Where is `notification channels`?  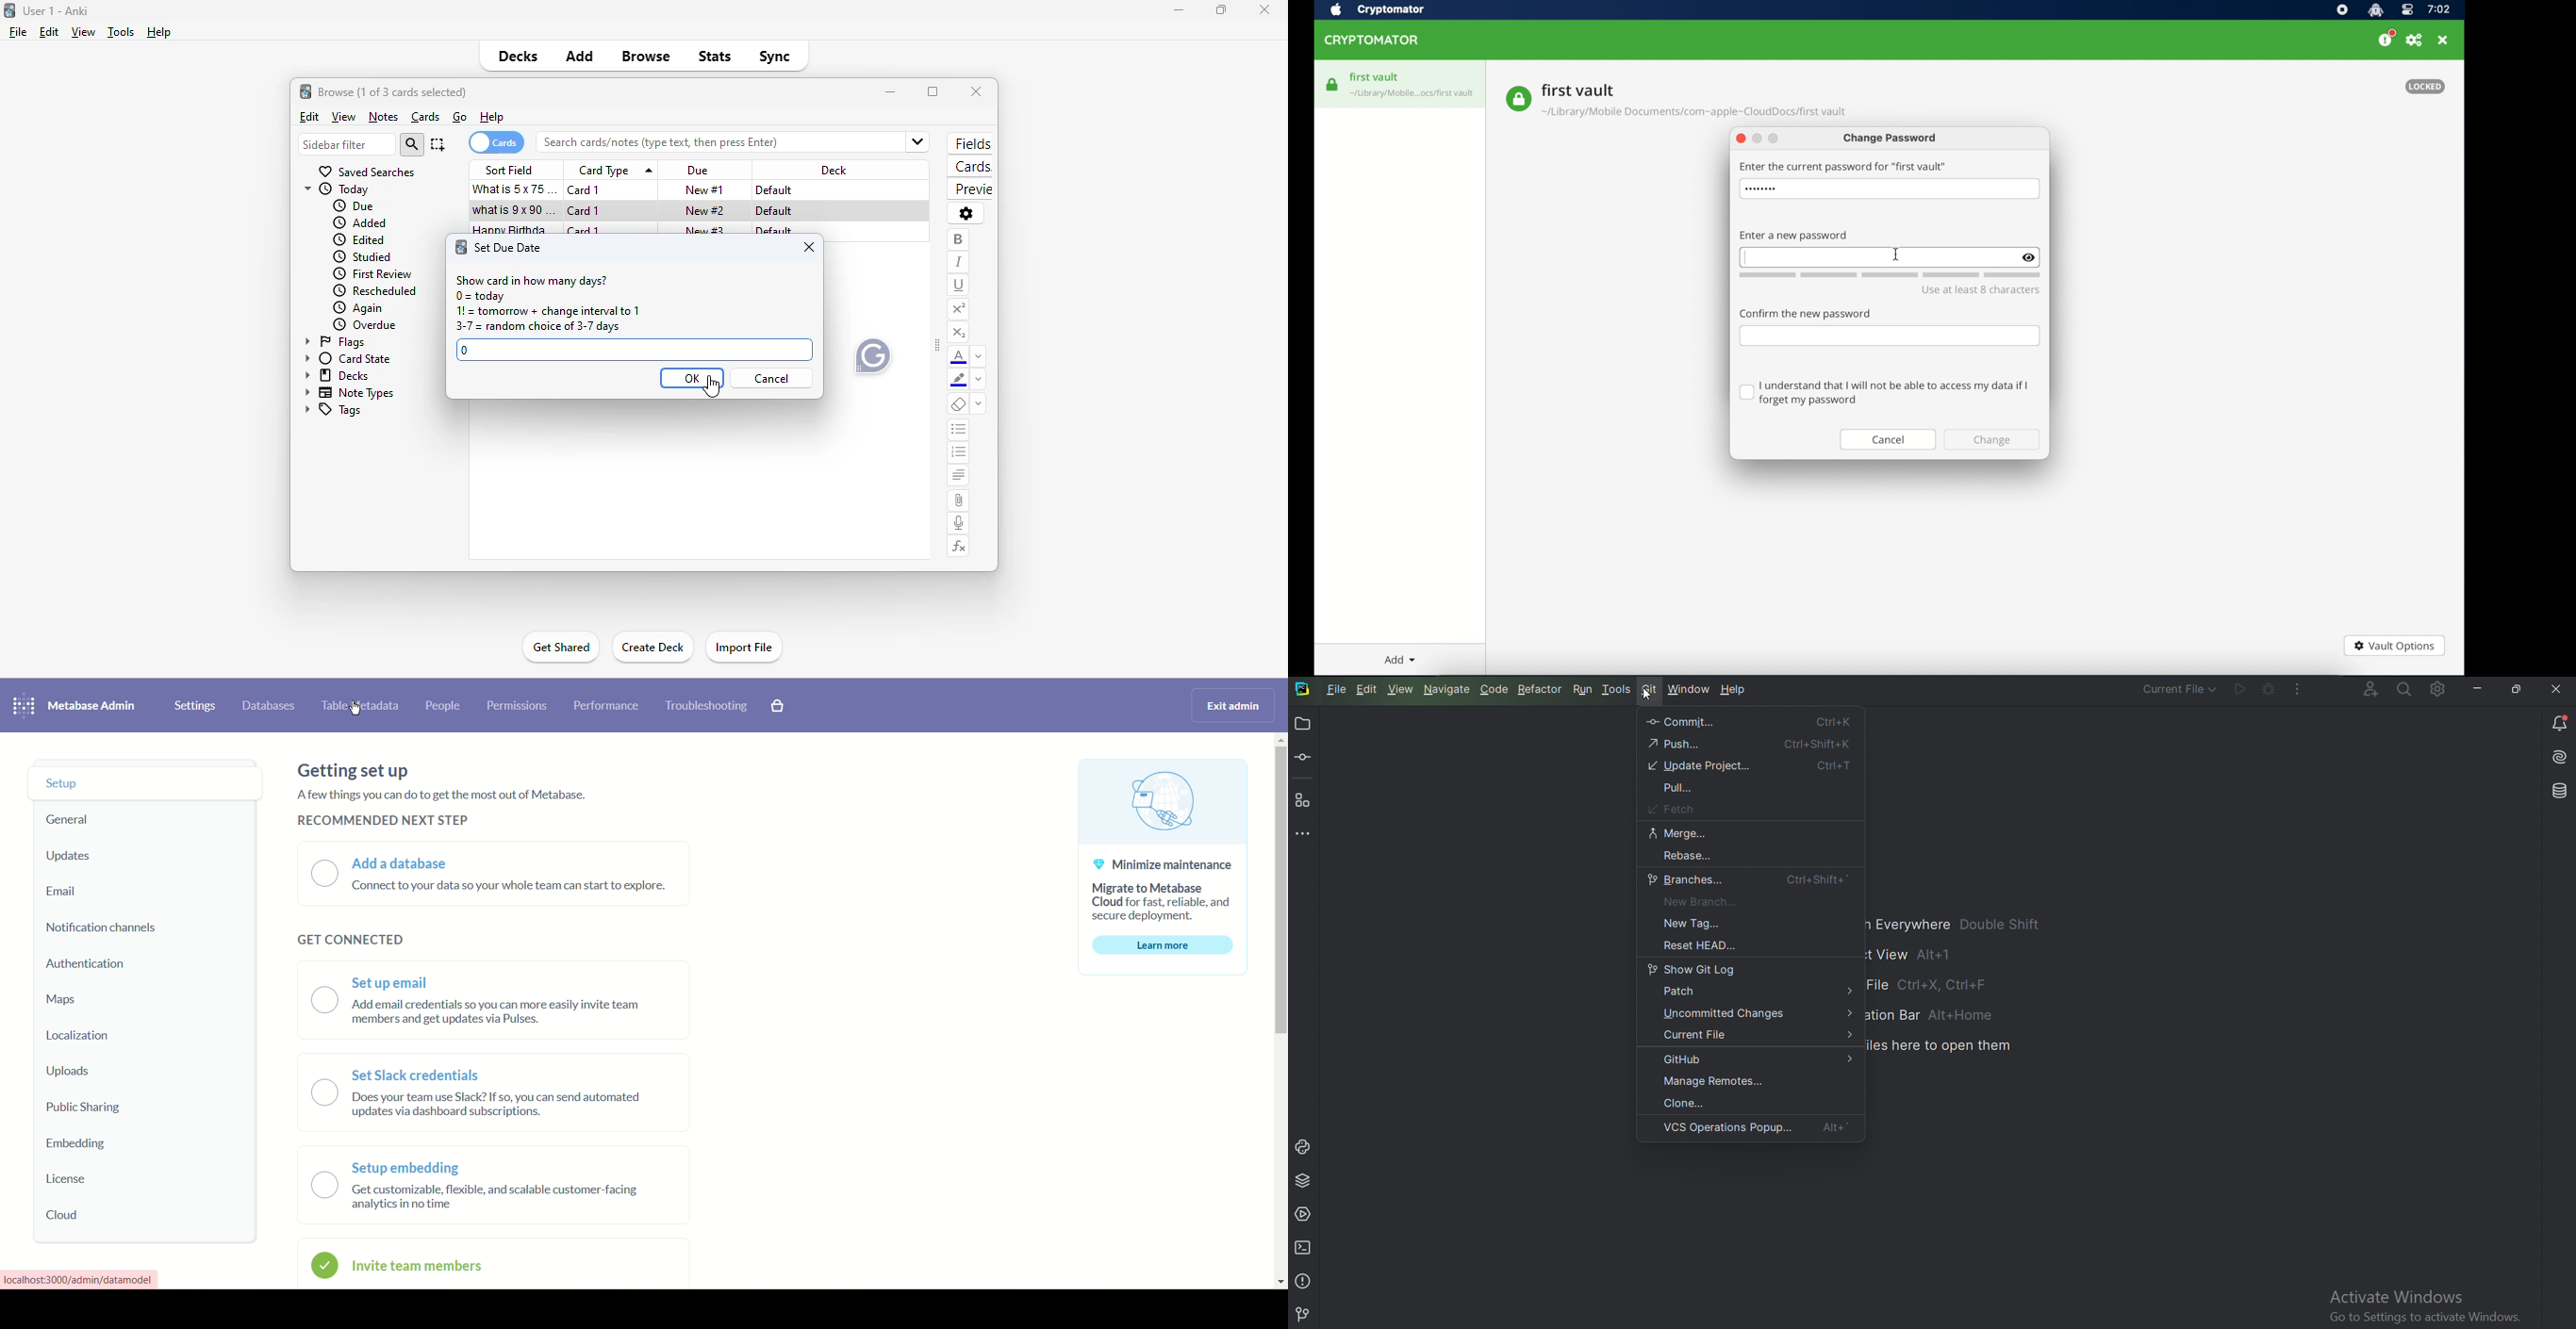 notification channels is located at coordinates (103, 928).